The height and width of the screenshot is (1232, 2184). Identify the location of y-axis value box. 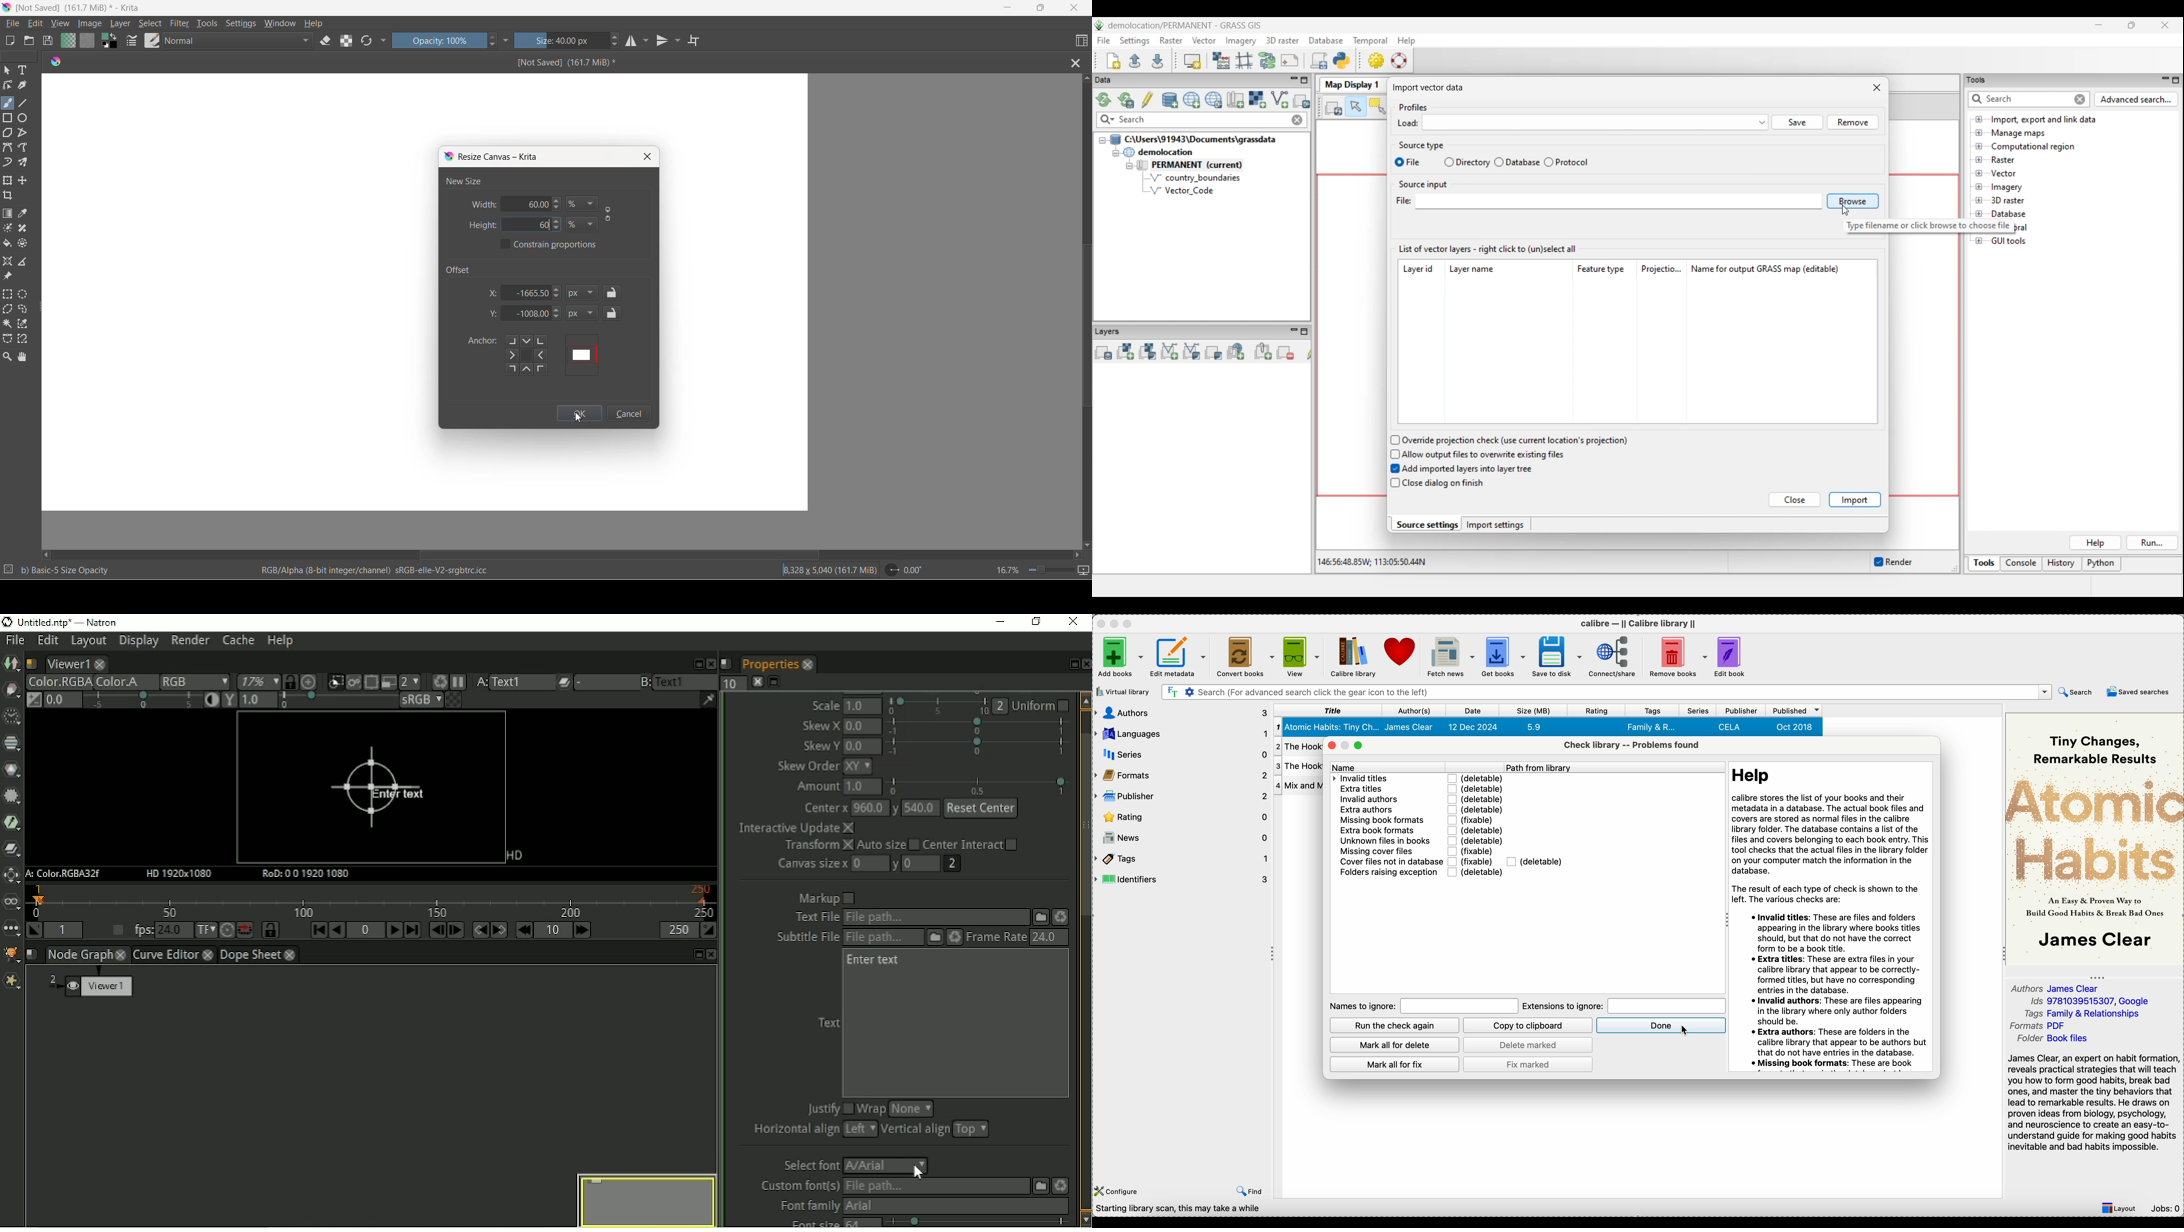
(527, 314).